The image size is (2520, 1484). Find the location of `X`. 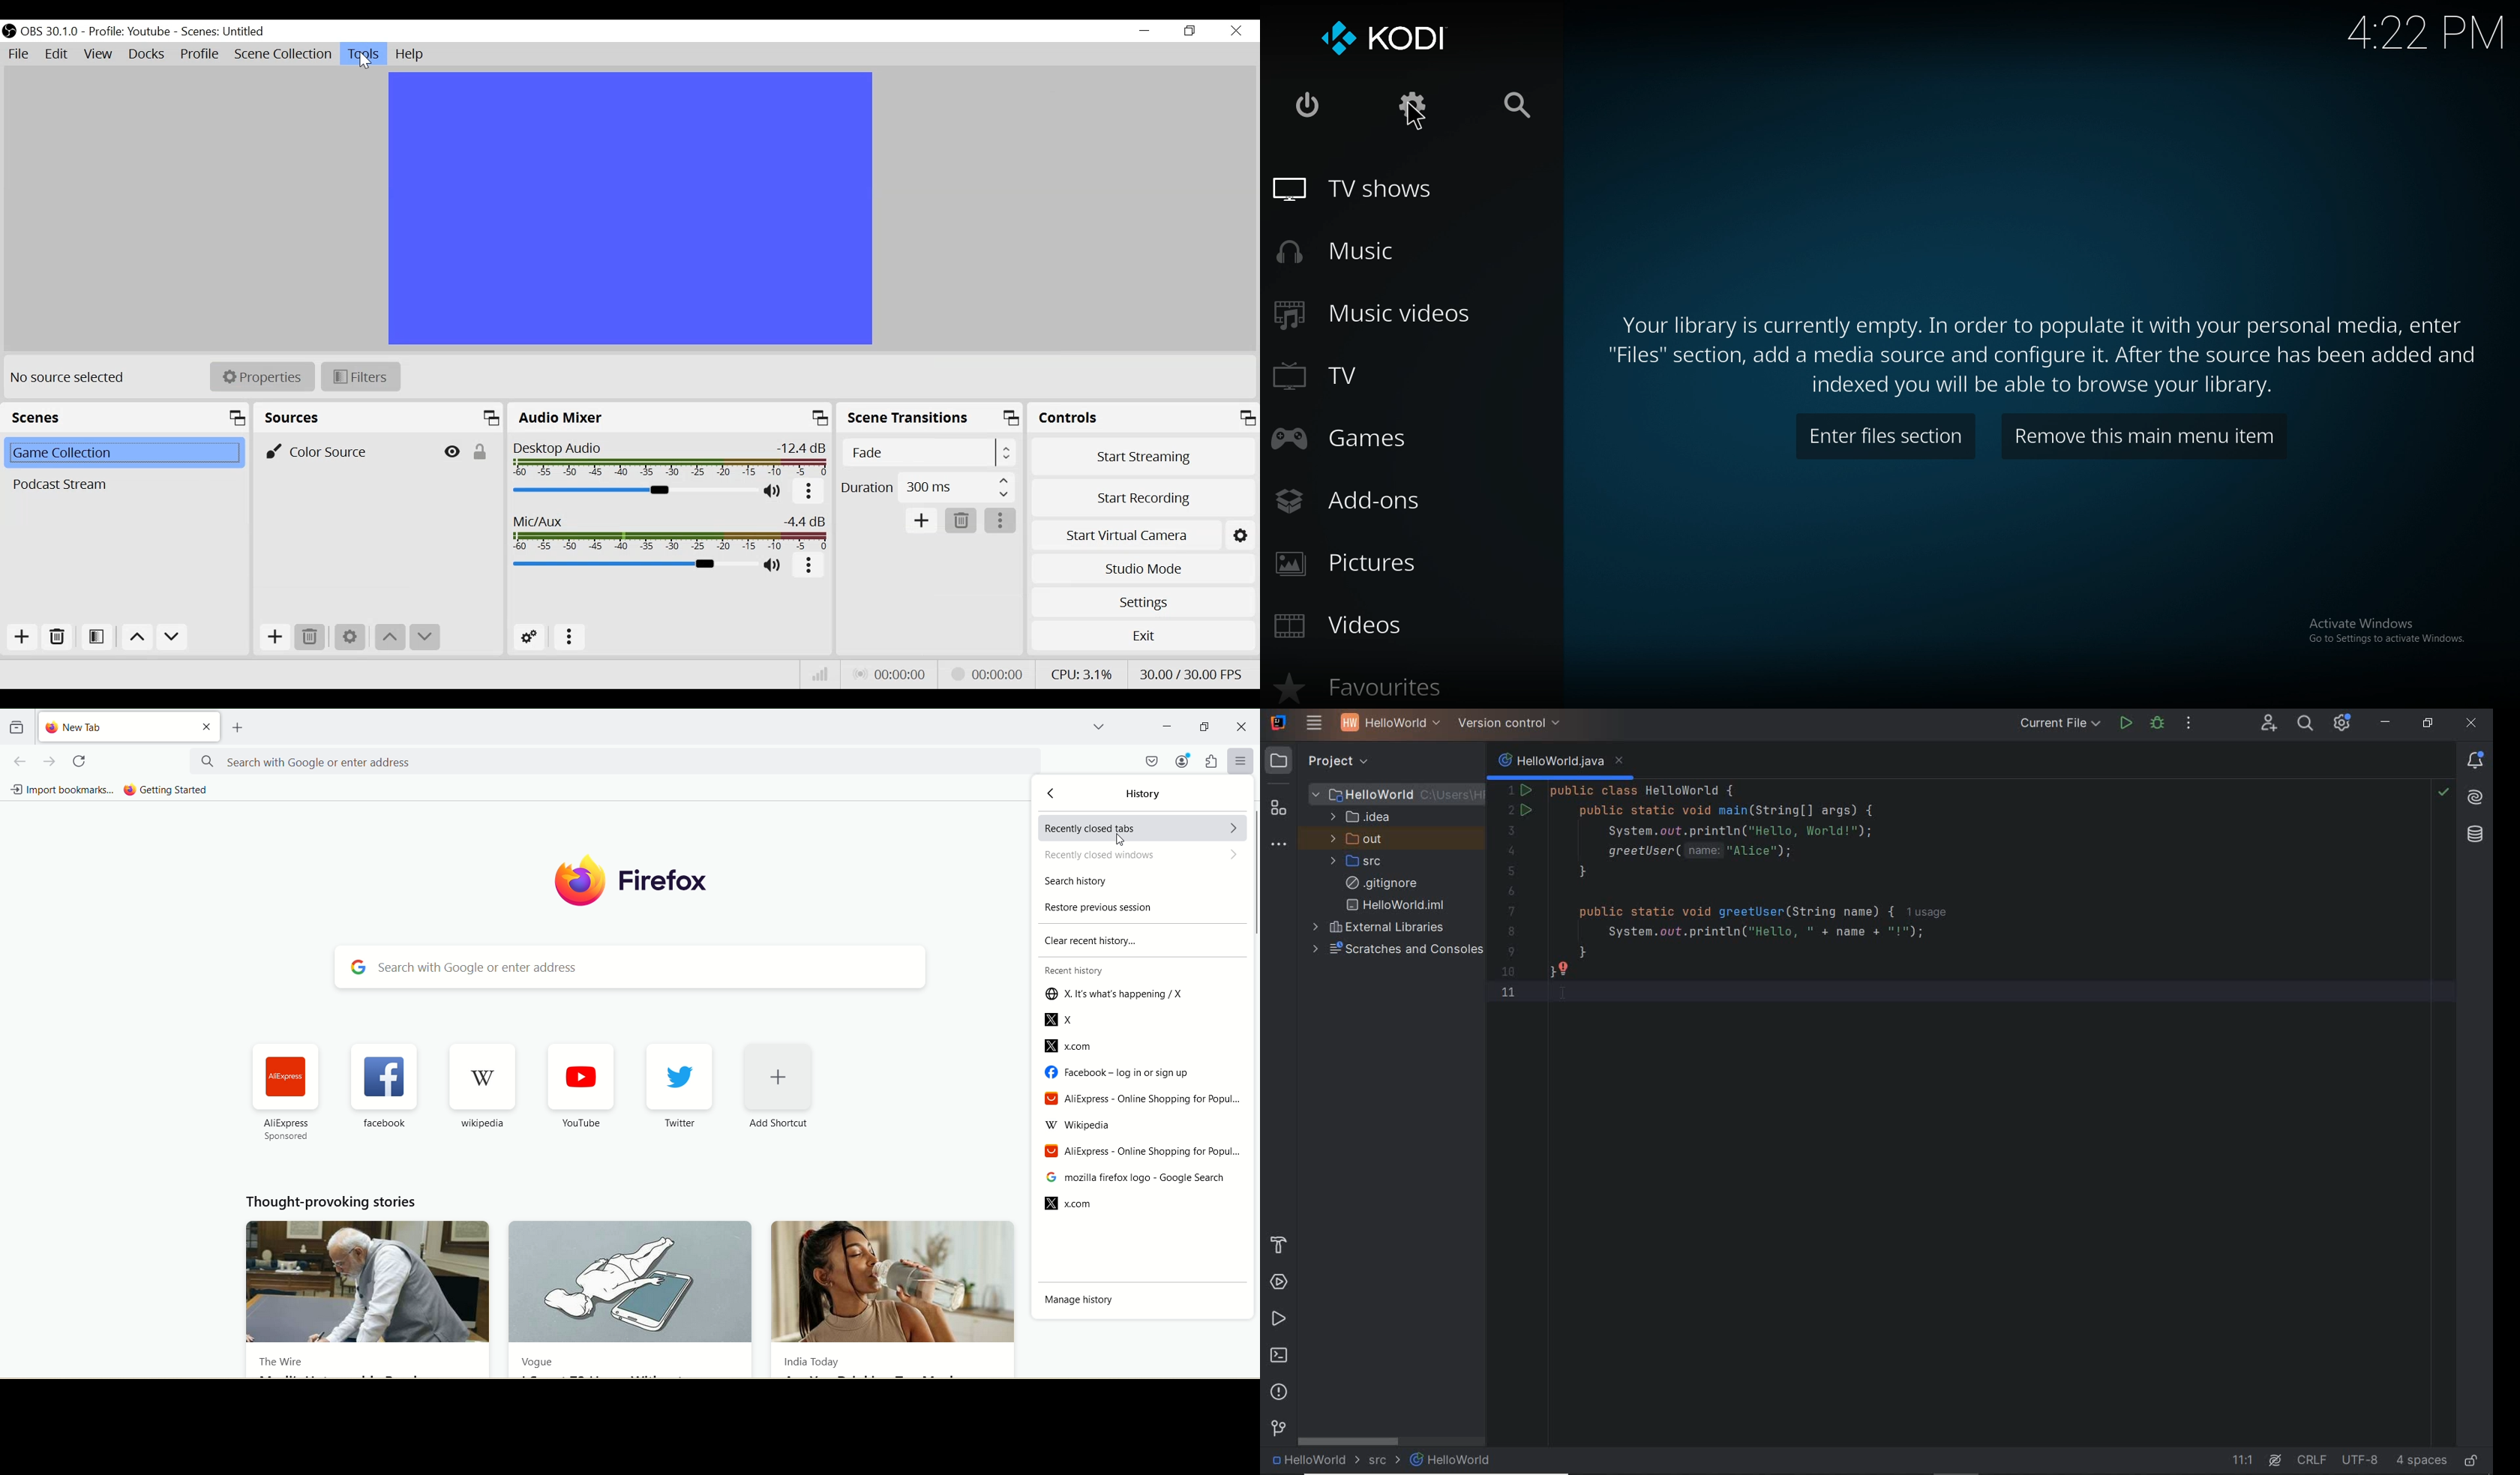

X is located at coordinates (1143, 1020).